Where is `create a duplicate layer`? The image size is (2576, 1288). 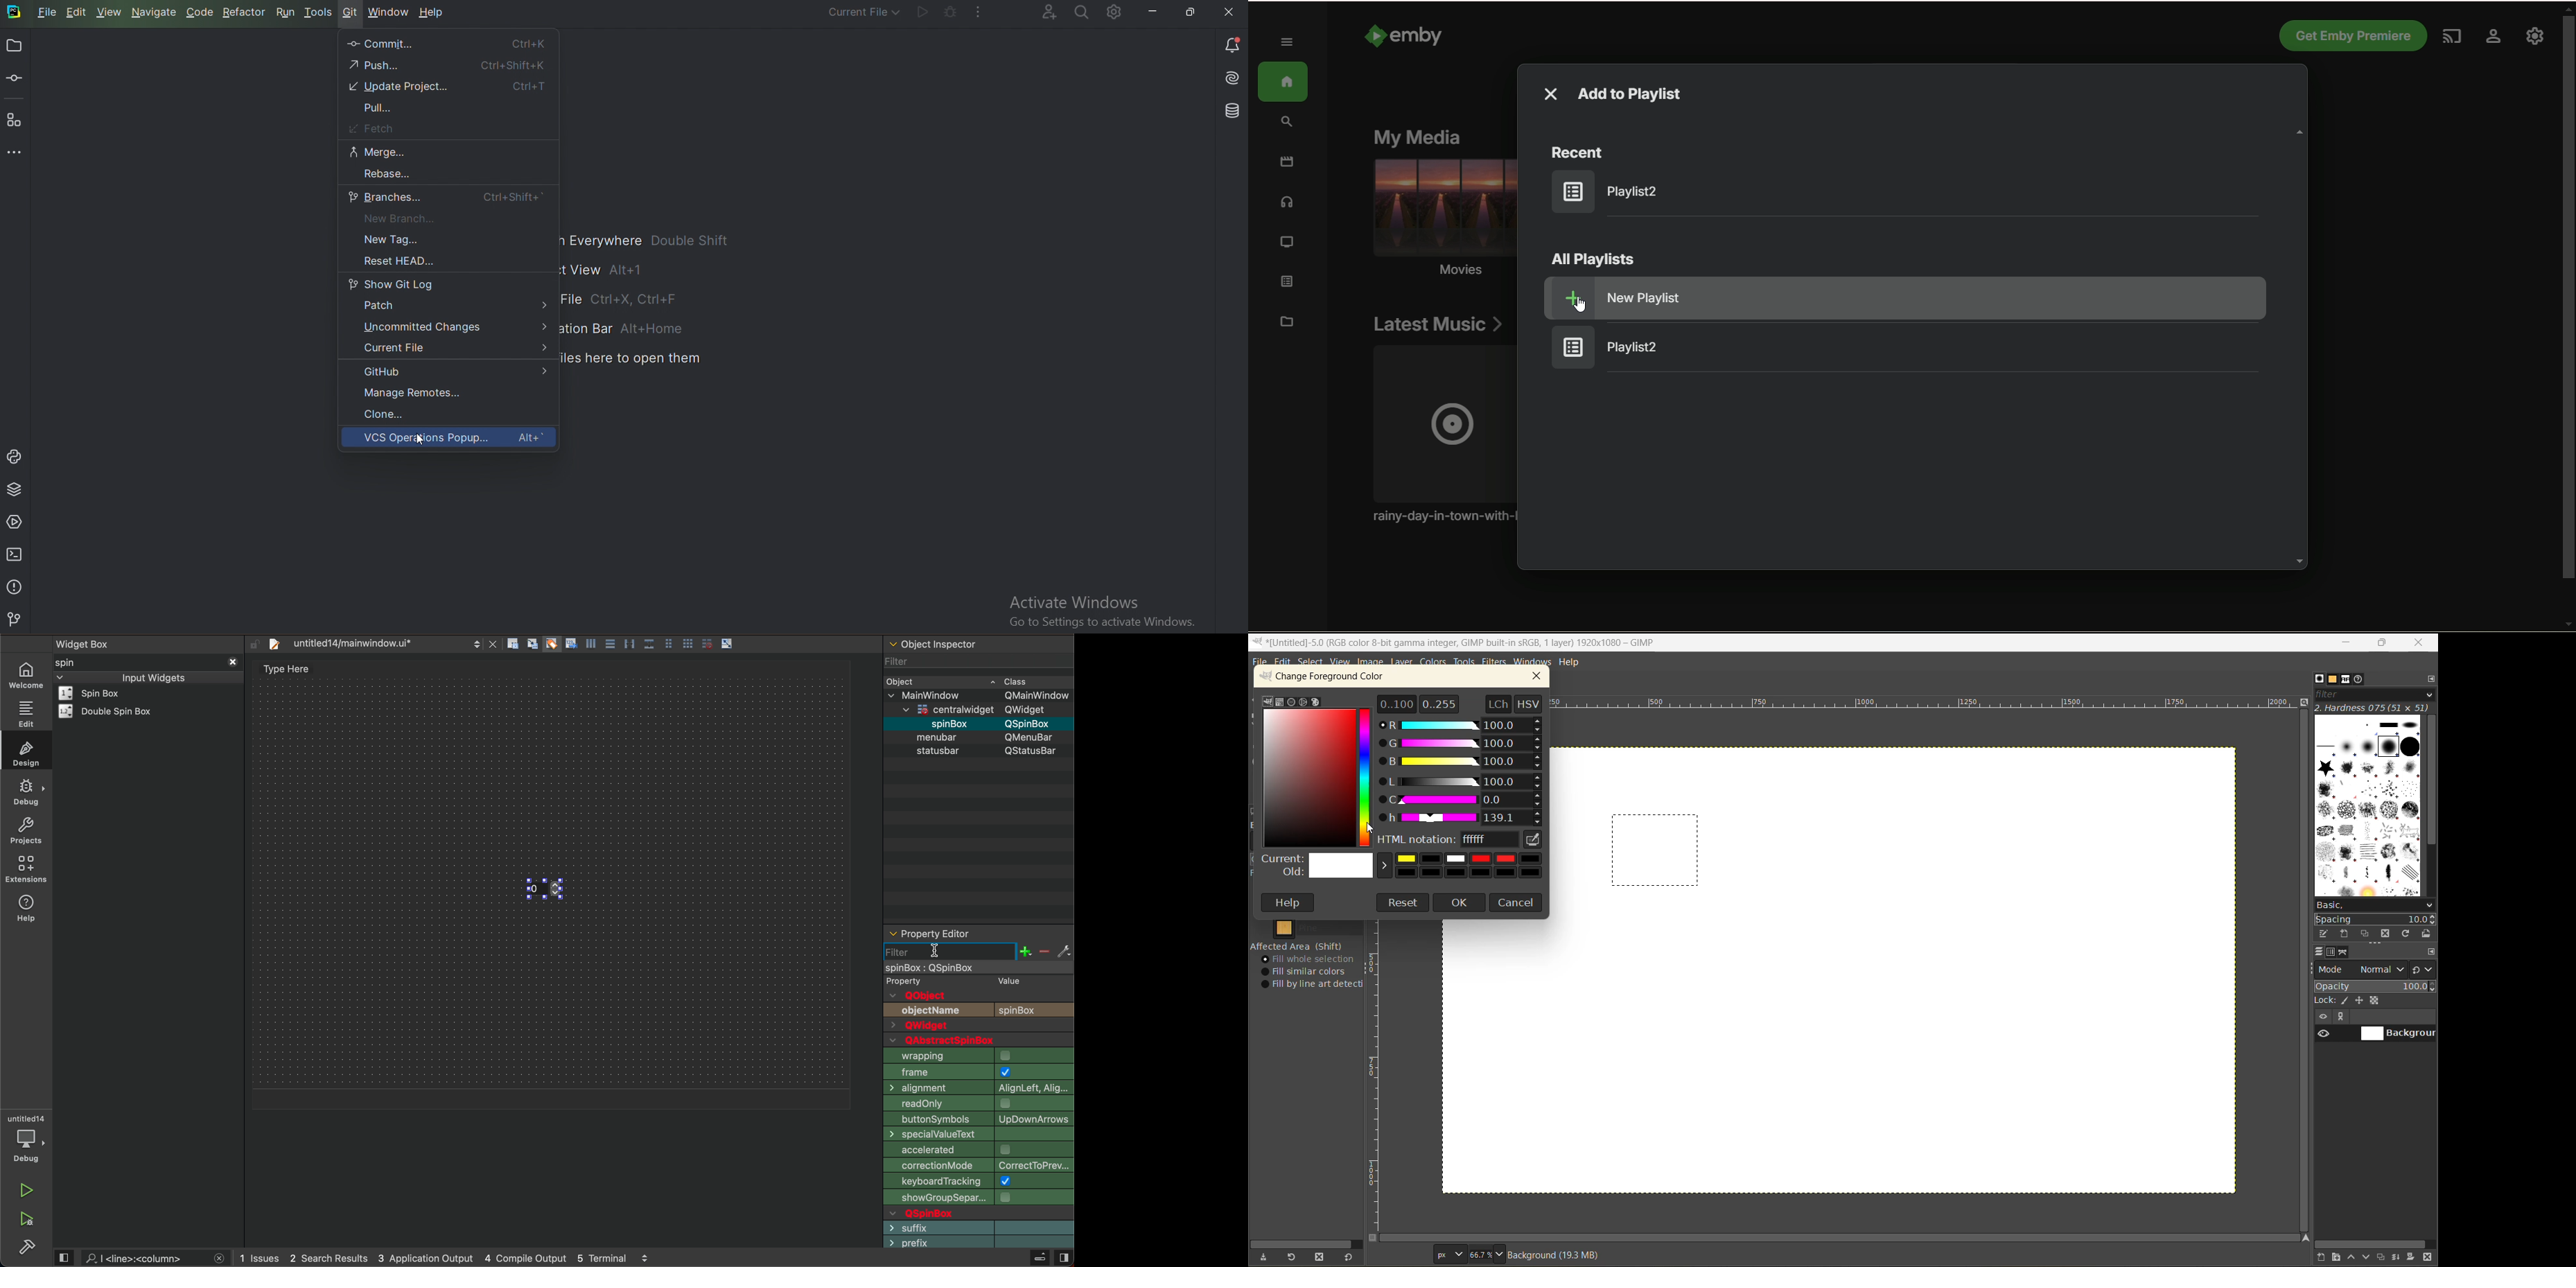
create a duplicate layer is located at coordinates (2384, 1256).